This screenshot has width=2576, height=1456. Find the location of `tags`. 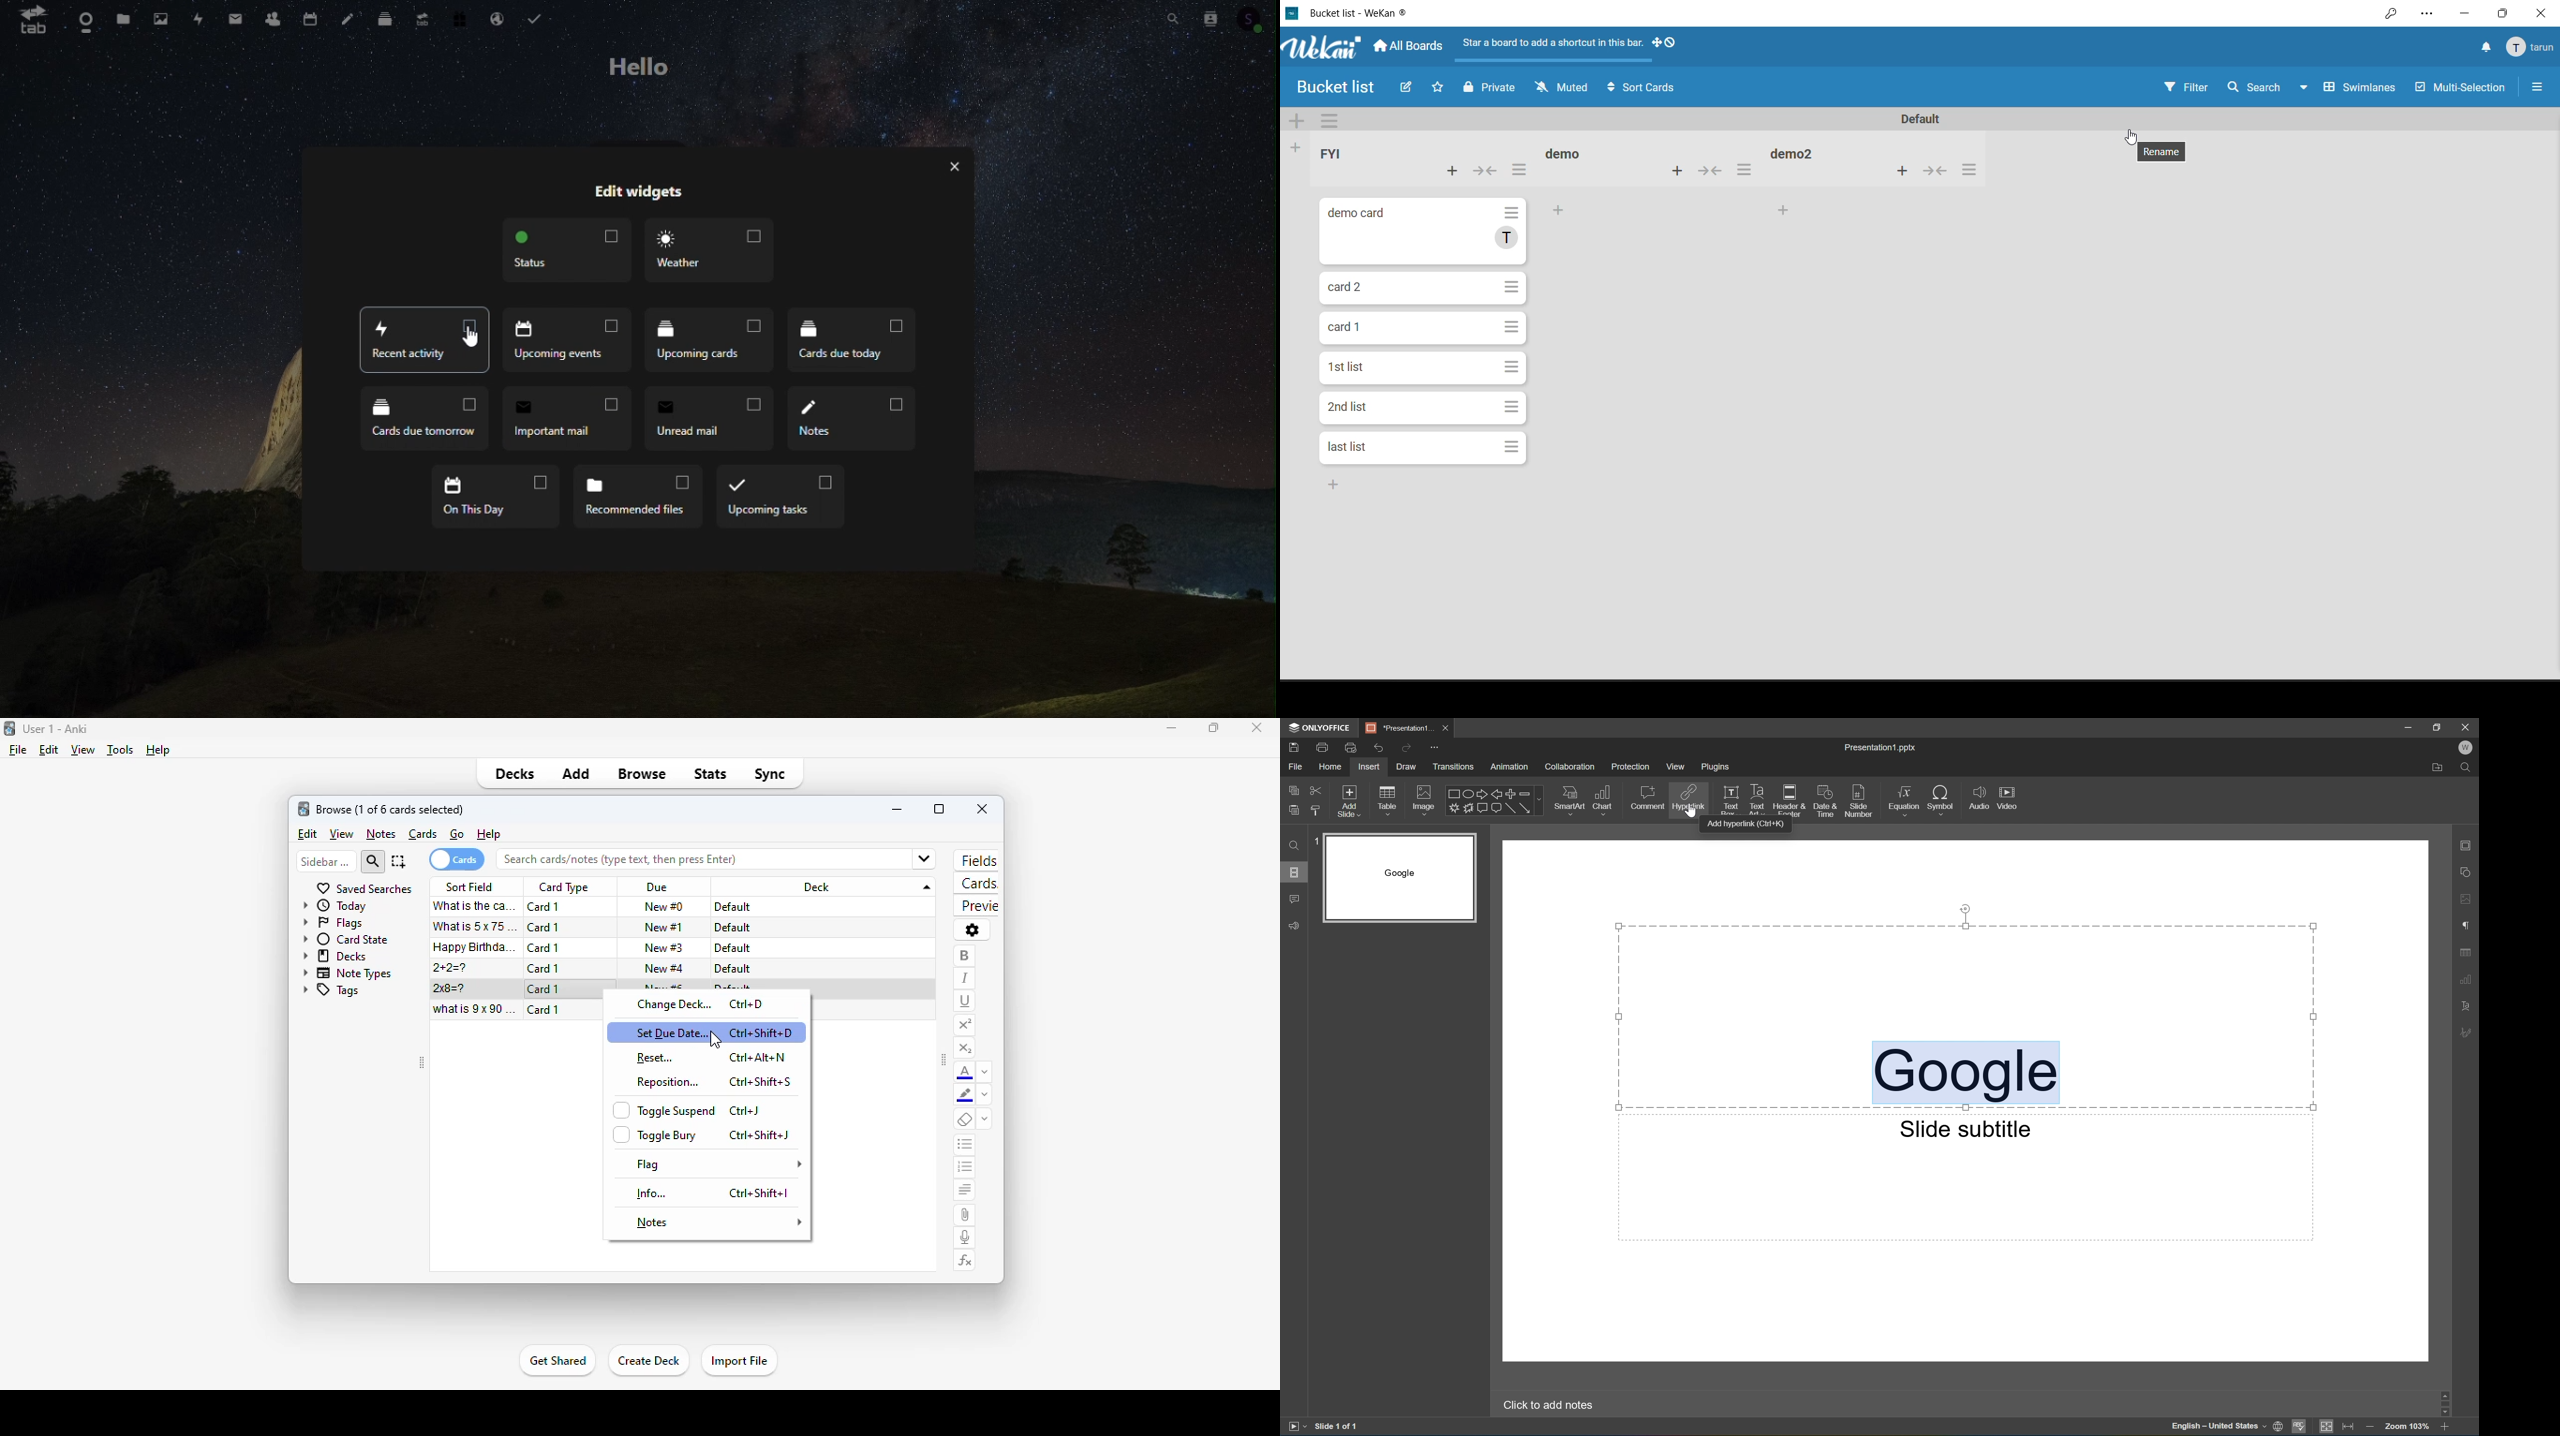

tags is located at coordinates (331, 992).